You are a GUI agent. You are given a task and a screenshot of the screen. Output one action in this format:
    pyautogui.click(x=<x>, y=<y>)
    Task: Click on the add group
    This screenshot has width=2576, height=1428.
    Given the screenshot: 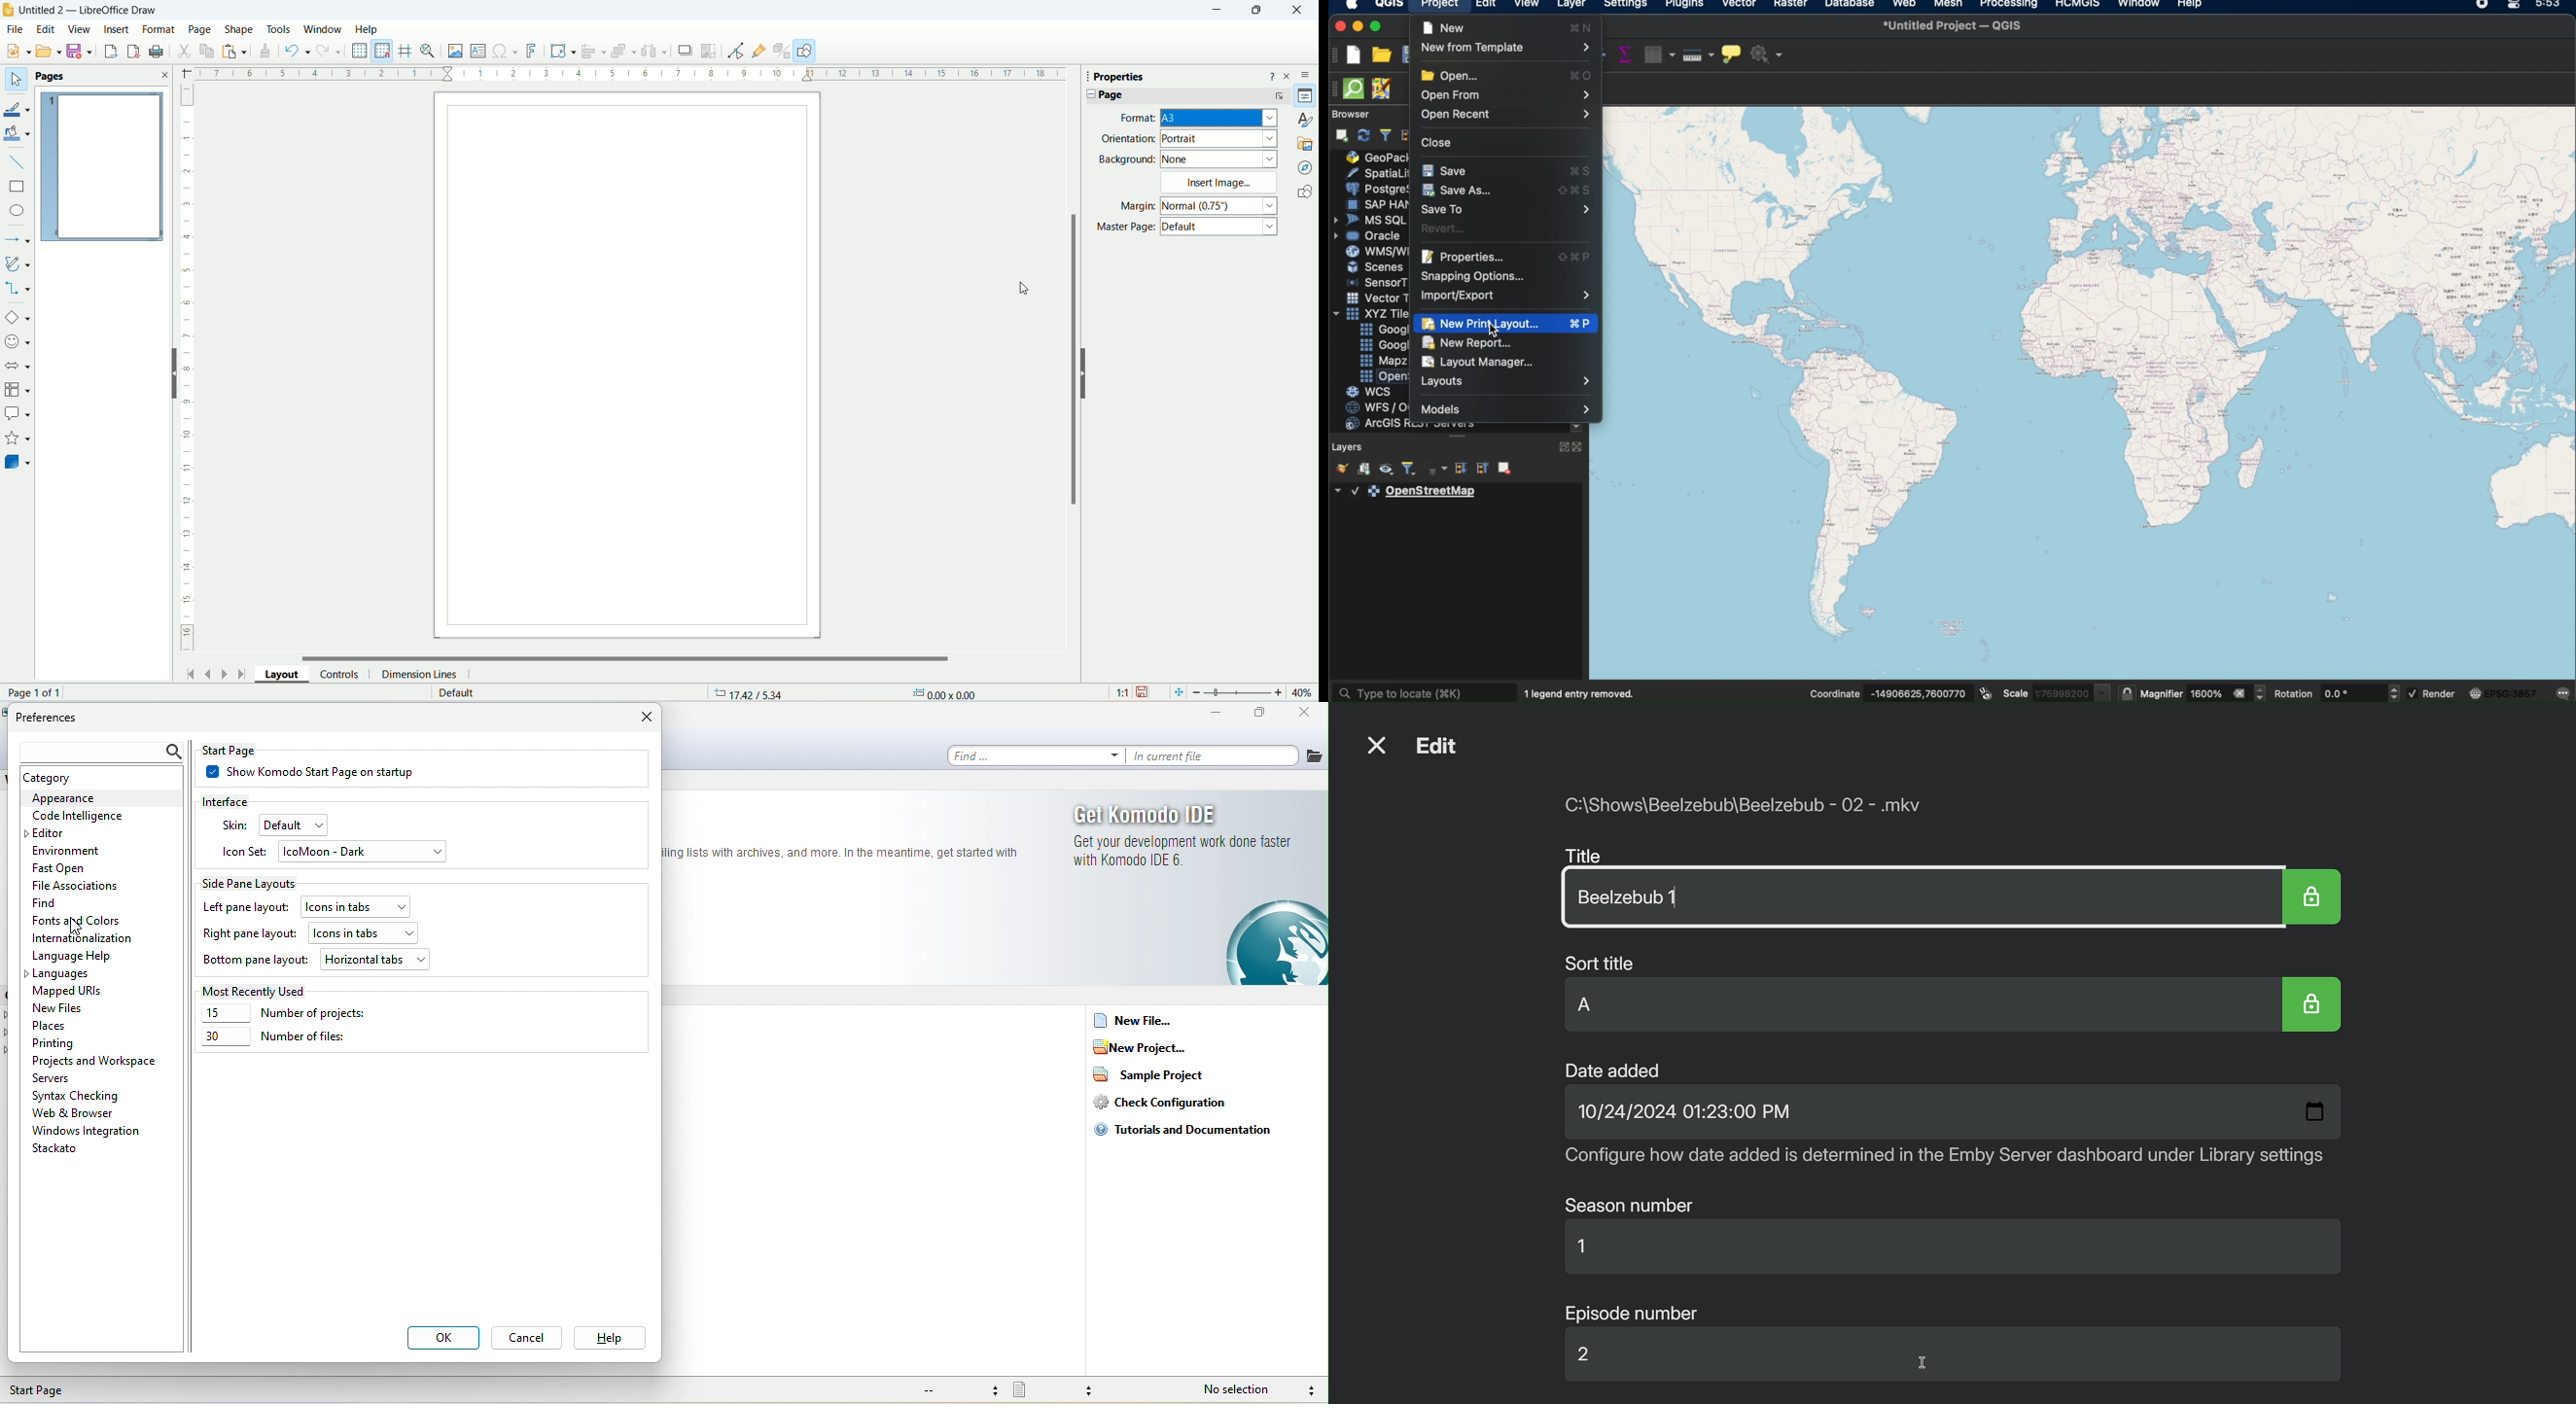 What is the action you would take?
    pyautogui.click(x=1366, y=467)
    